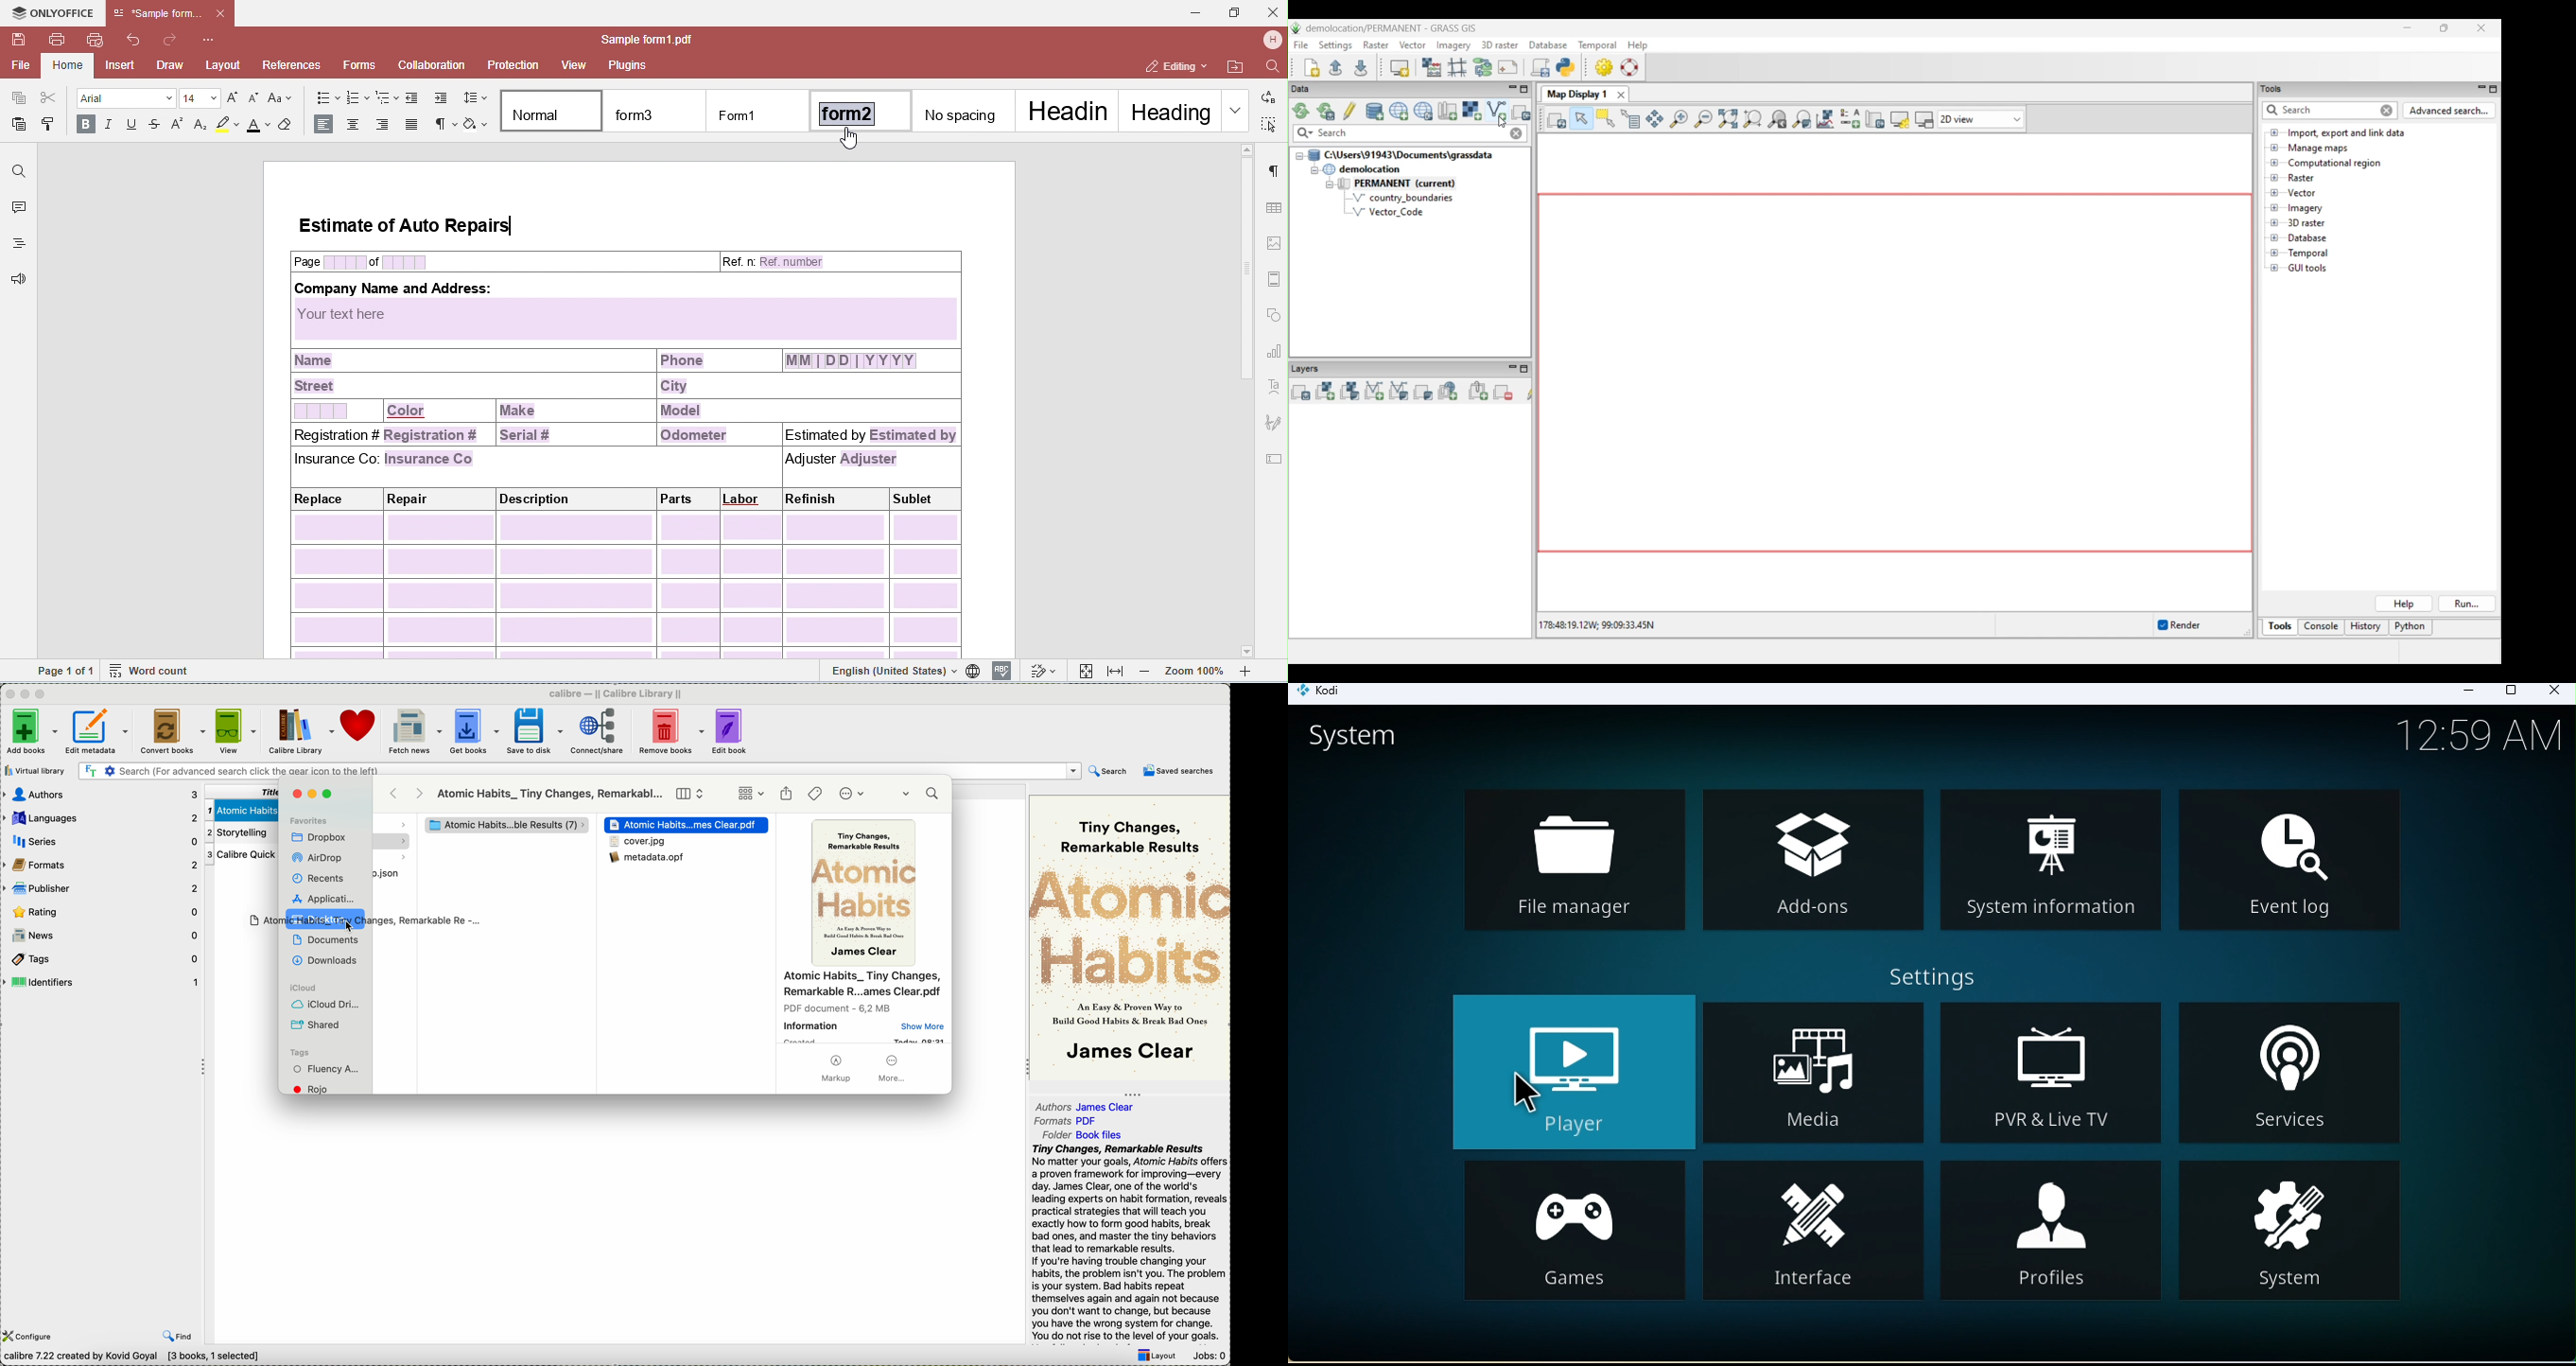 Image resolution: width=2576 pixels, height=1372 pixels. Describe the element at coordinates (1413, 133) in the screenshot. I see `Type in map for quick search` at that location.